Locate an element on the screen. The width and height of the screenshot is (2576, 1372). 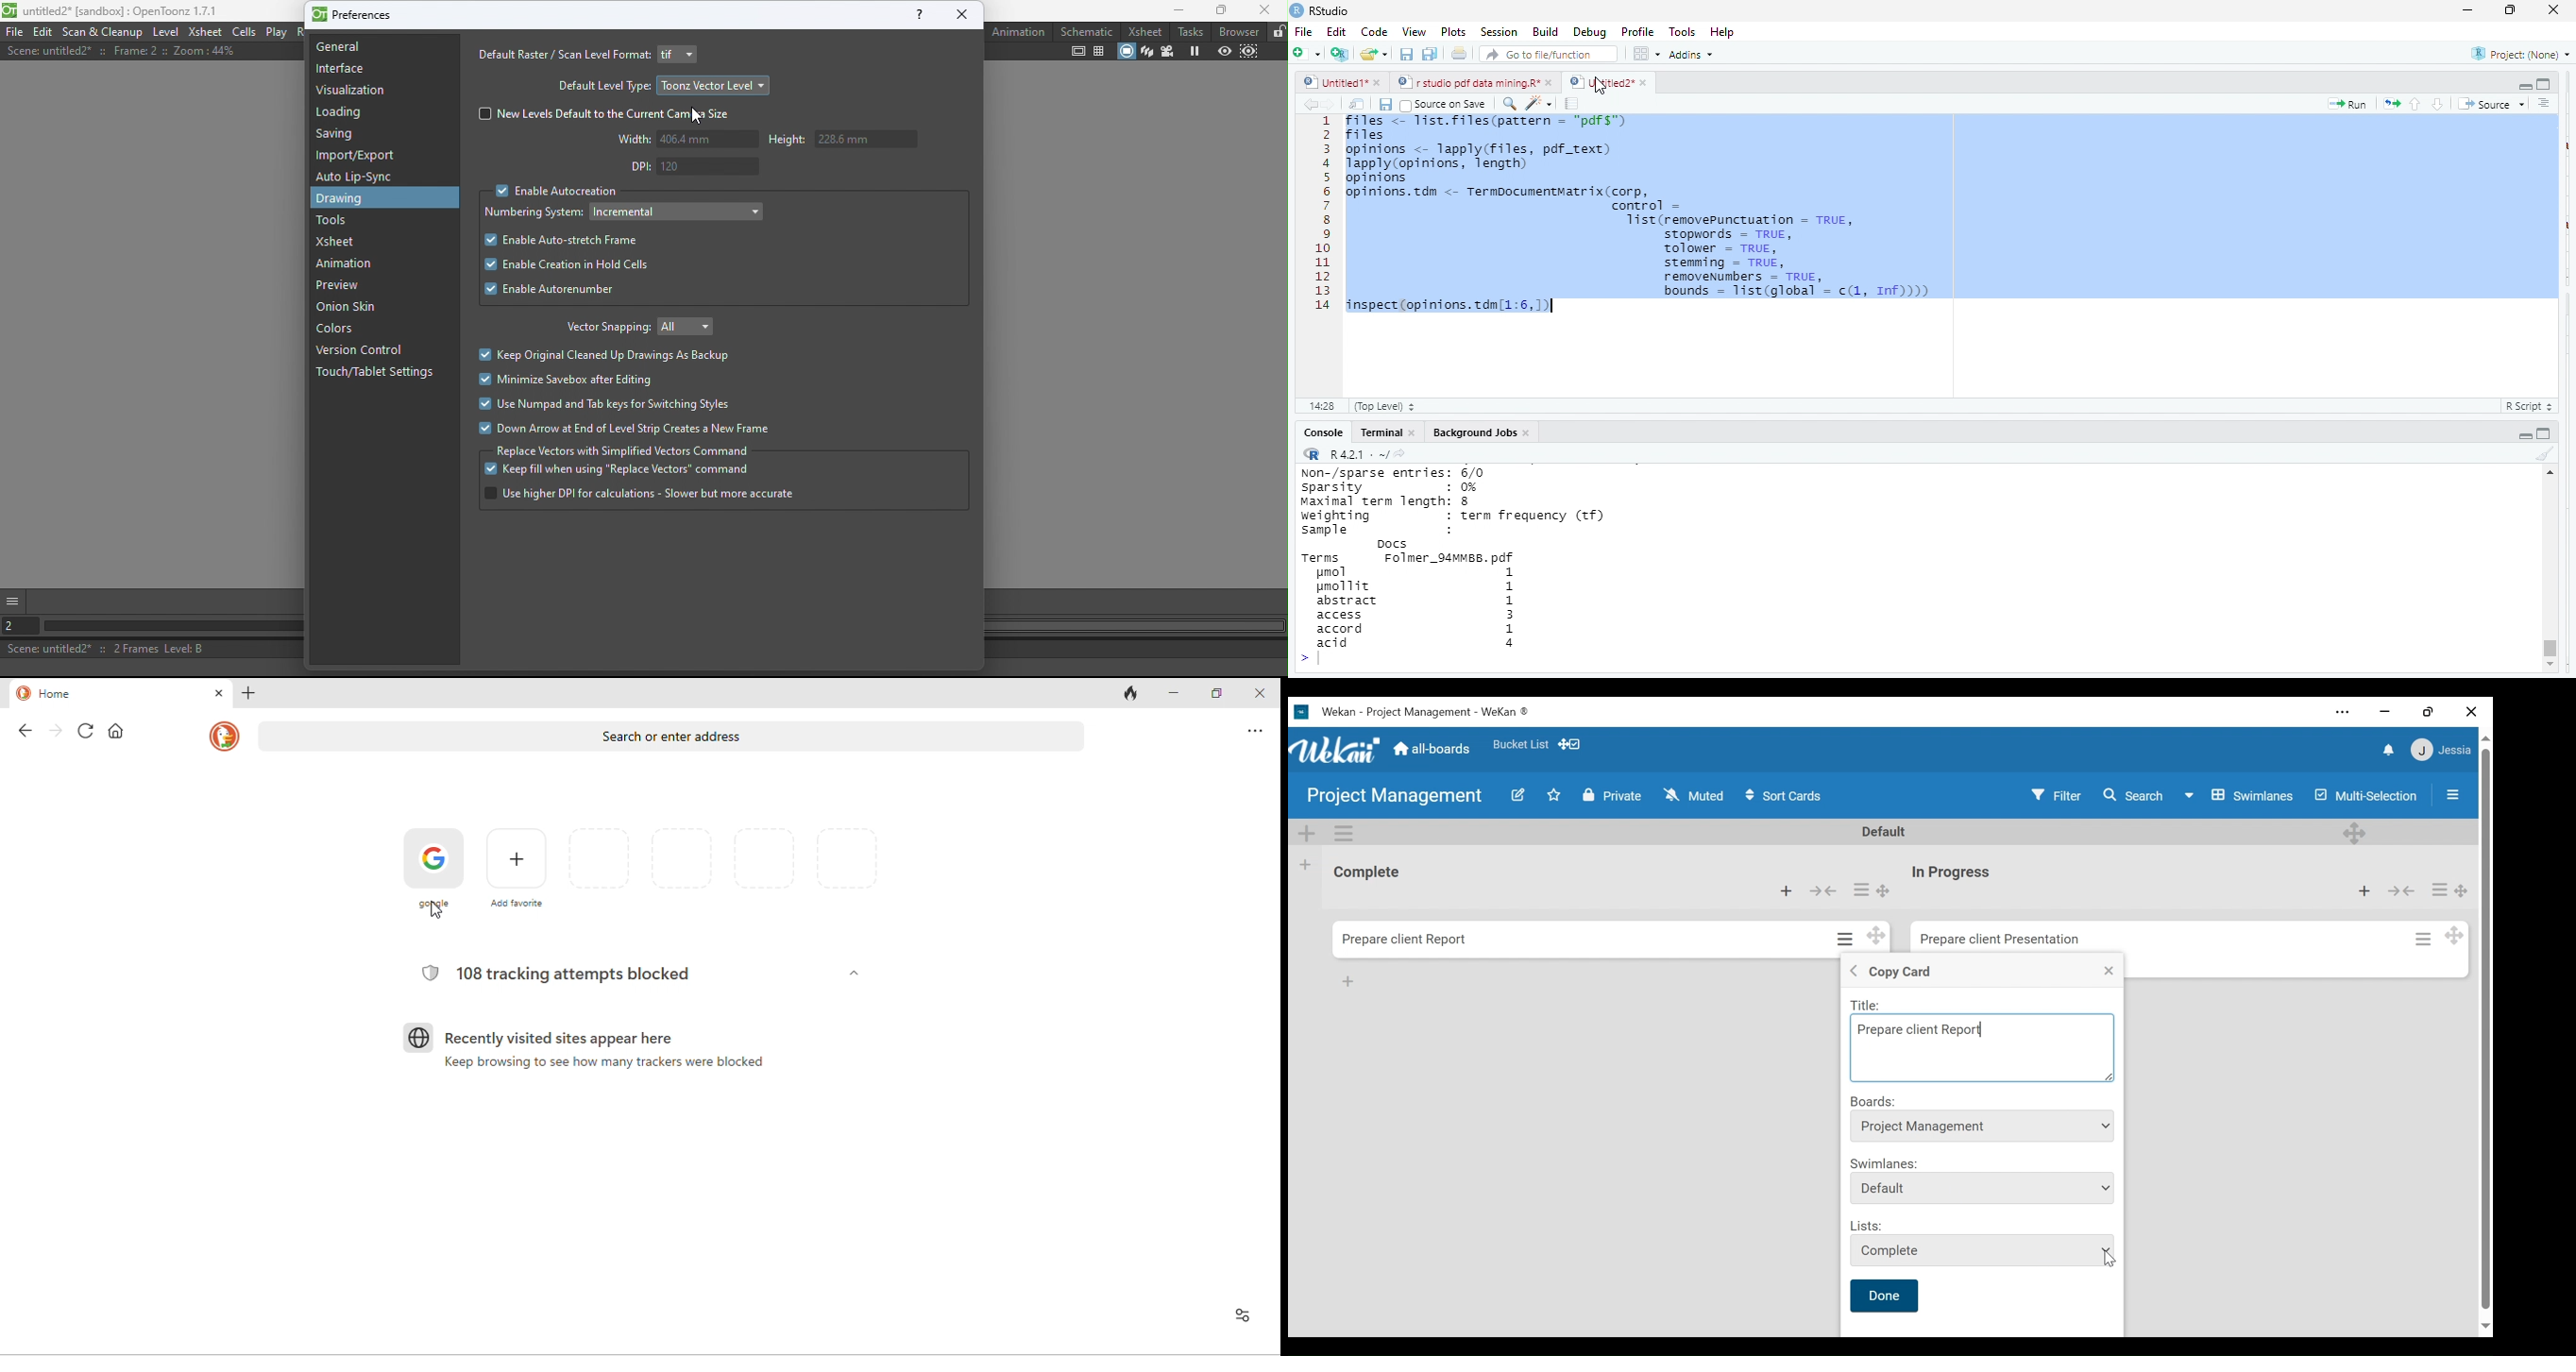
hide console is located at coordinates (2544, 84).